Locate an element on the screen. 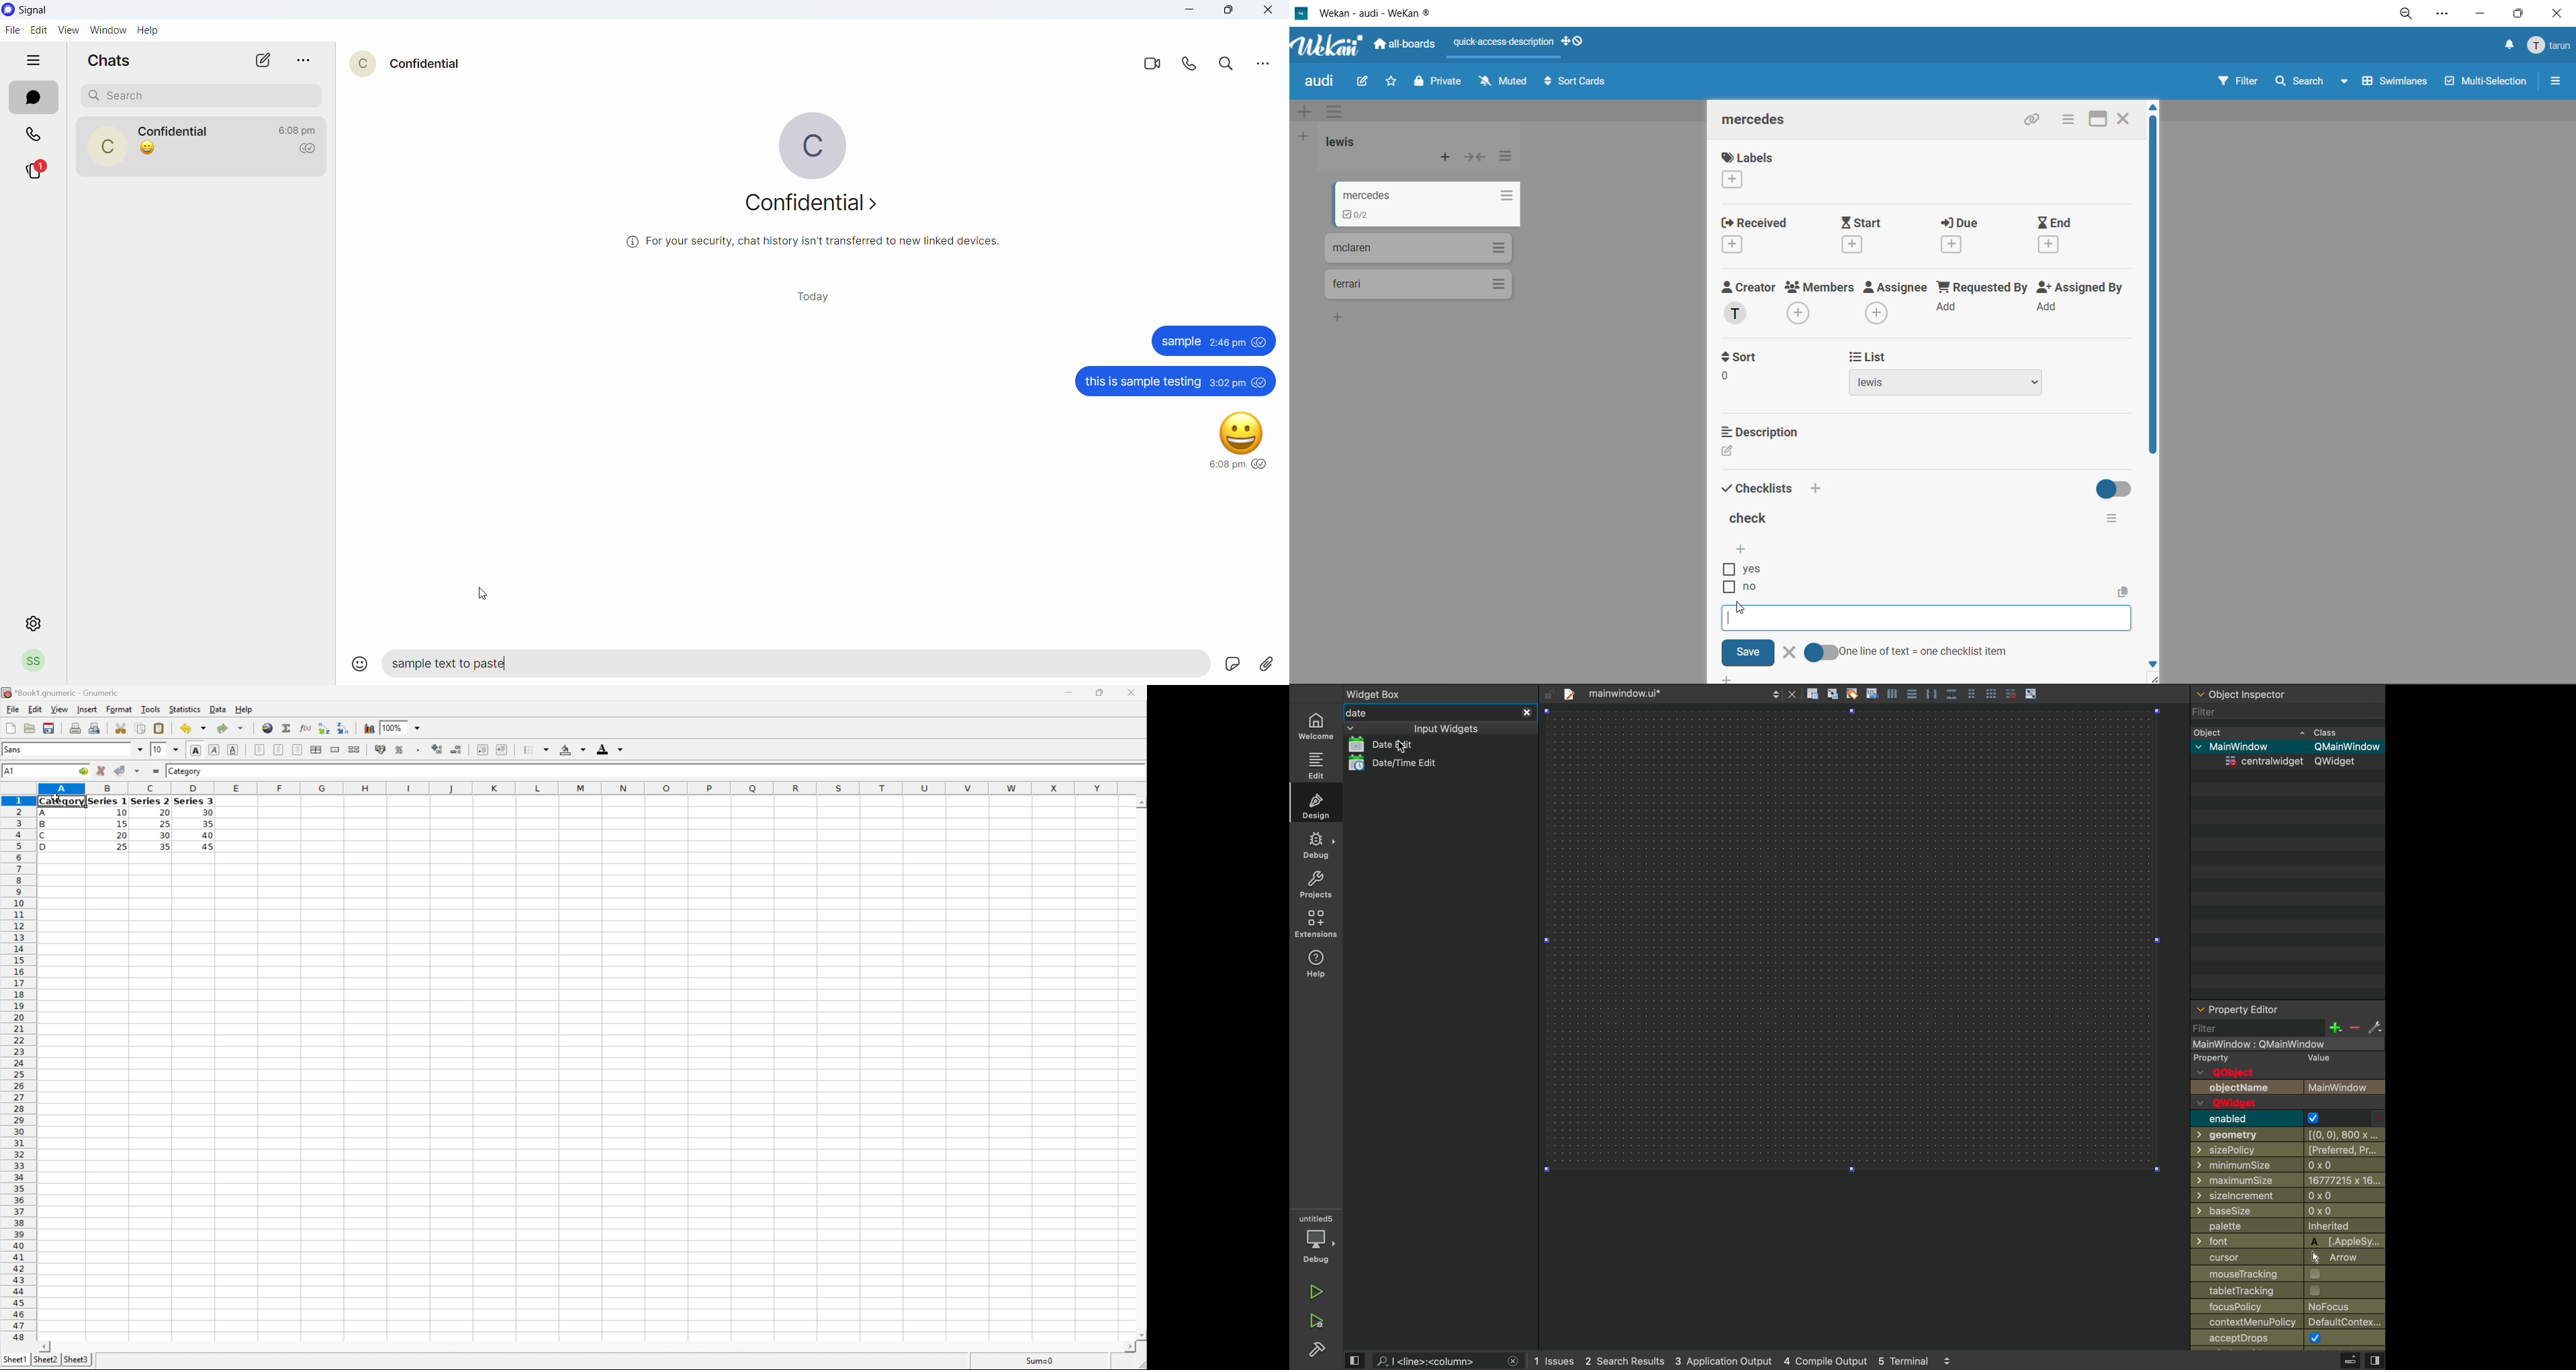  Cancel changes is located at coordinates (101, 769).